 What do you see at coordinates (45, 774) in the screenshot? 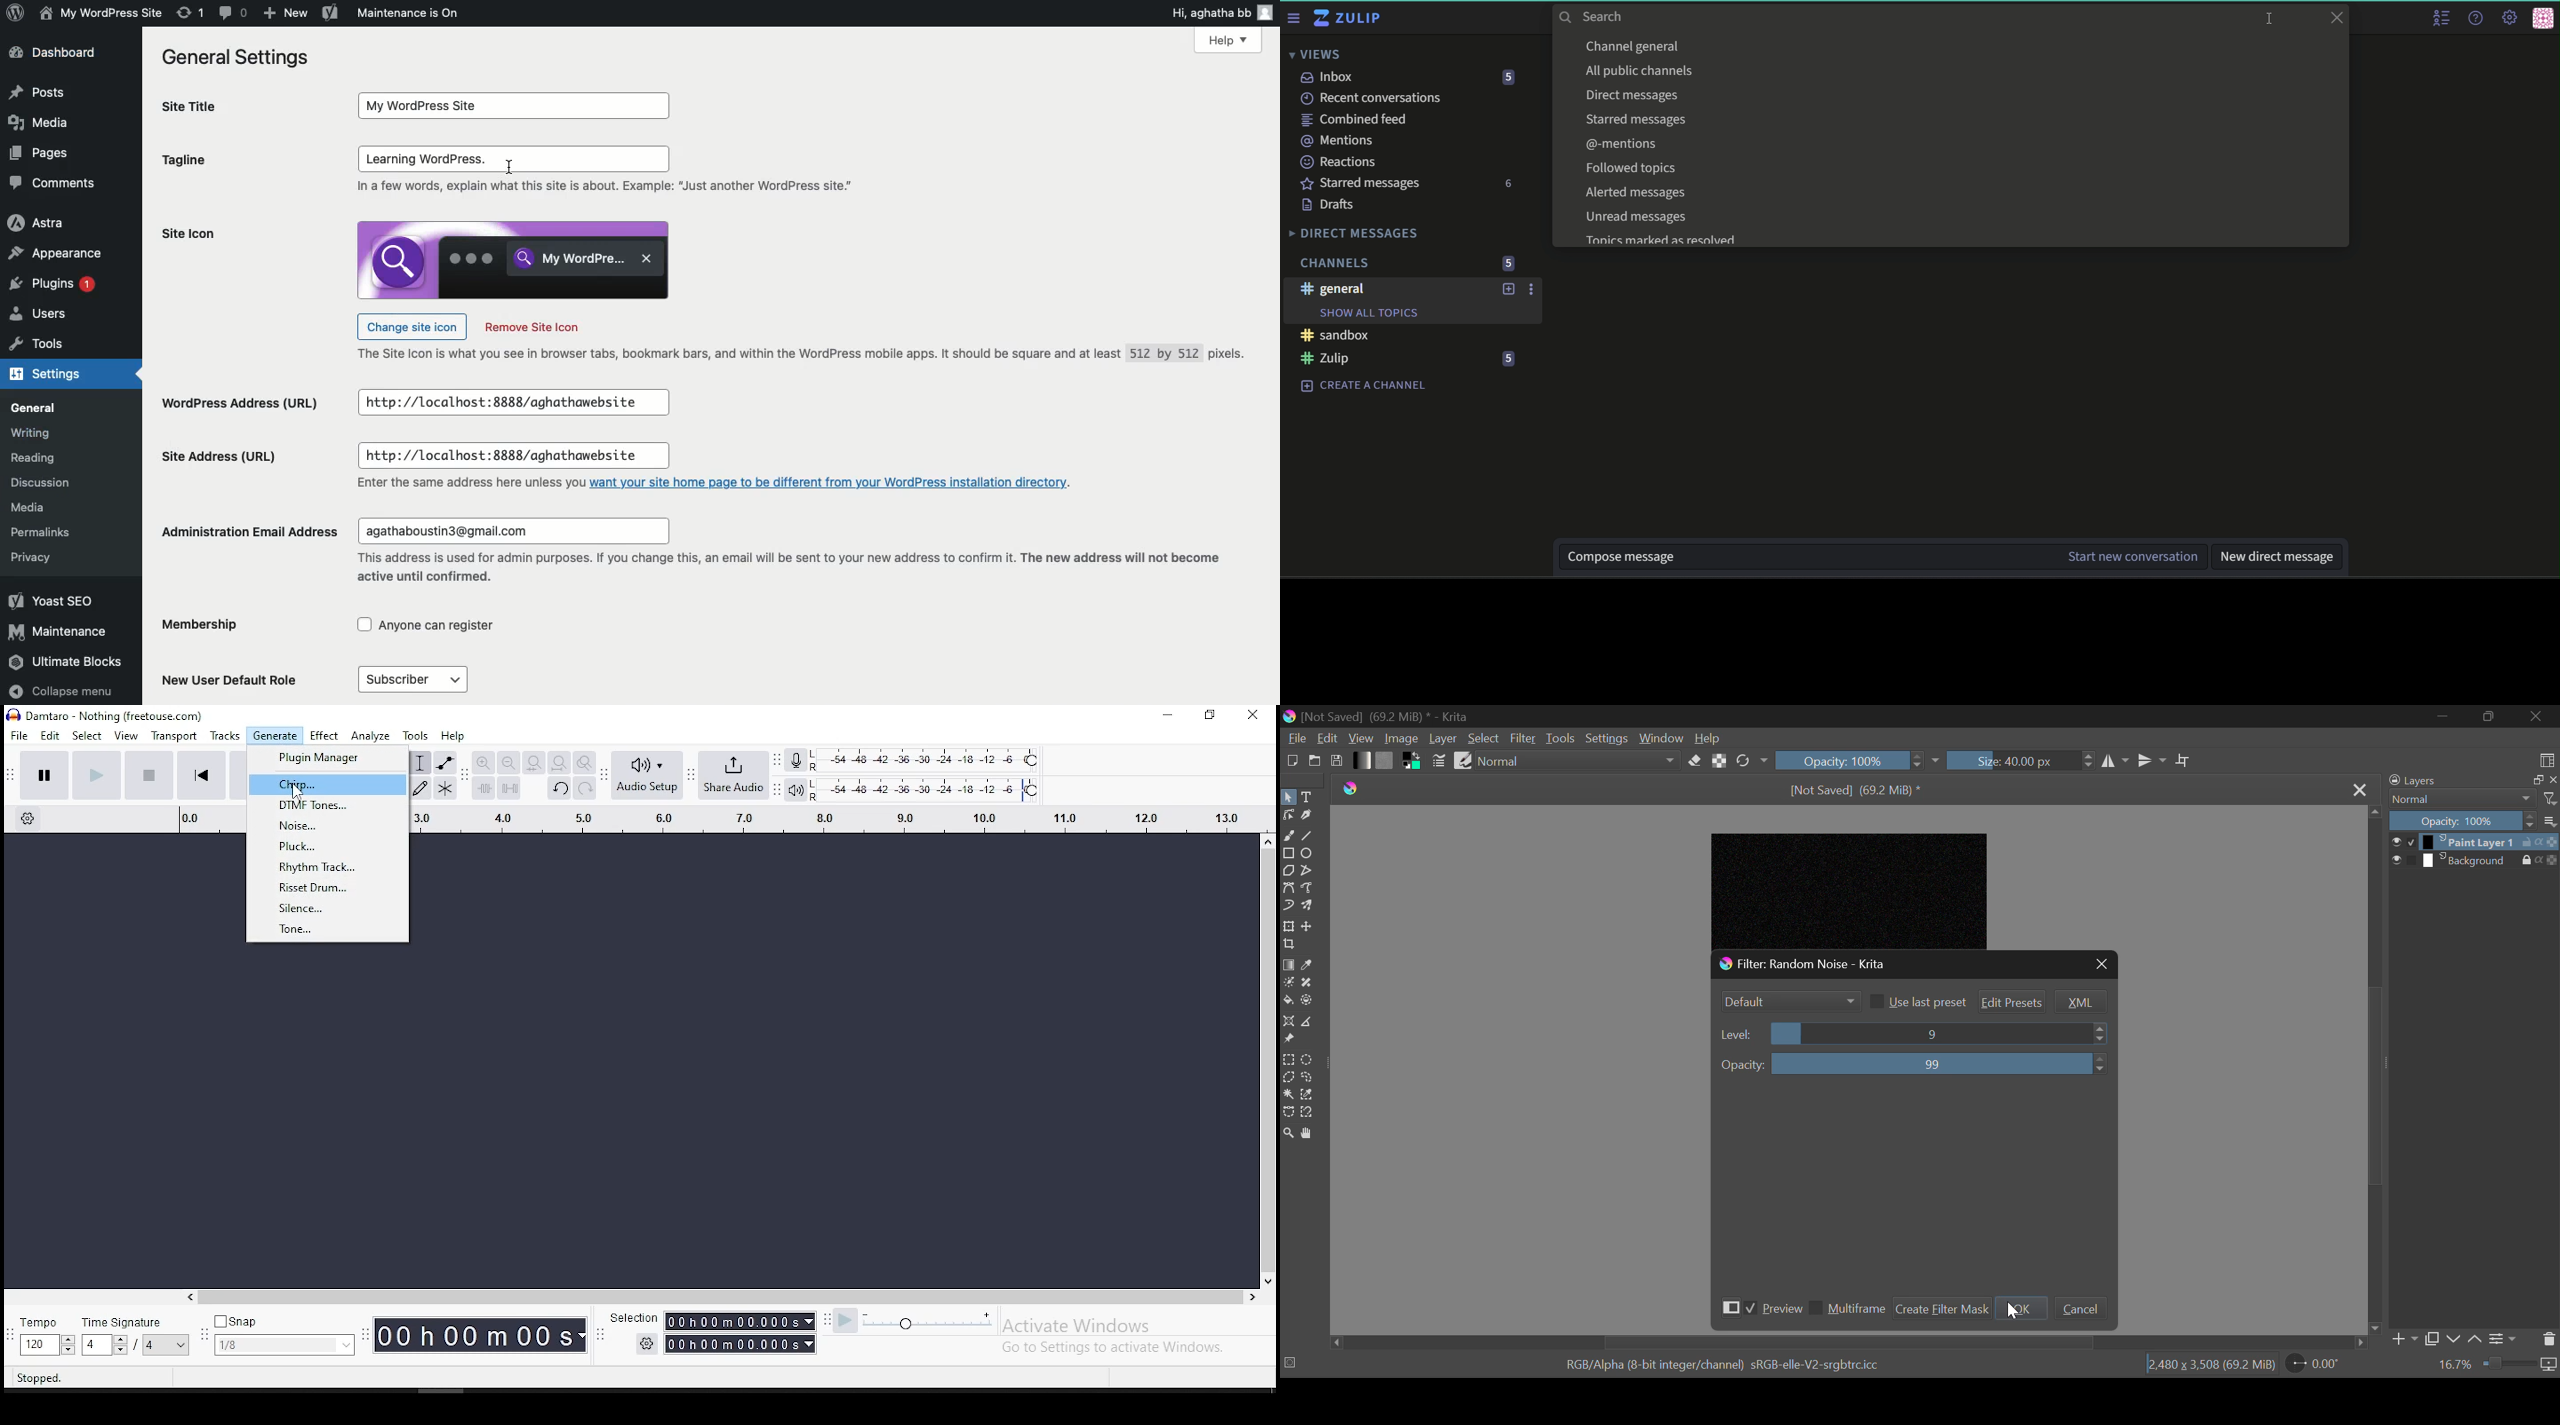
I see `pause` at bounding box center [45, 774].